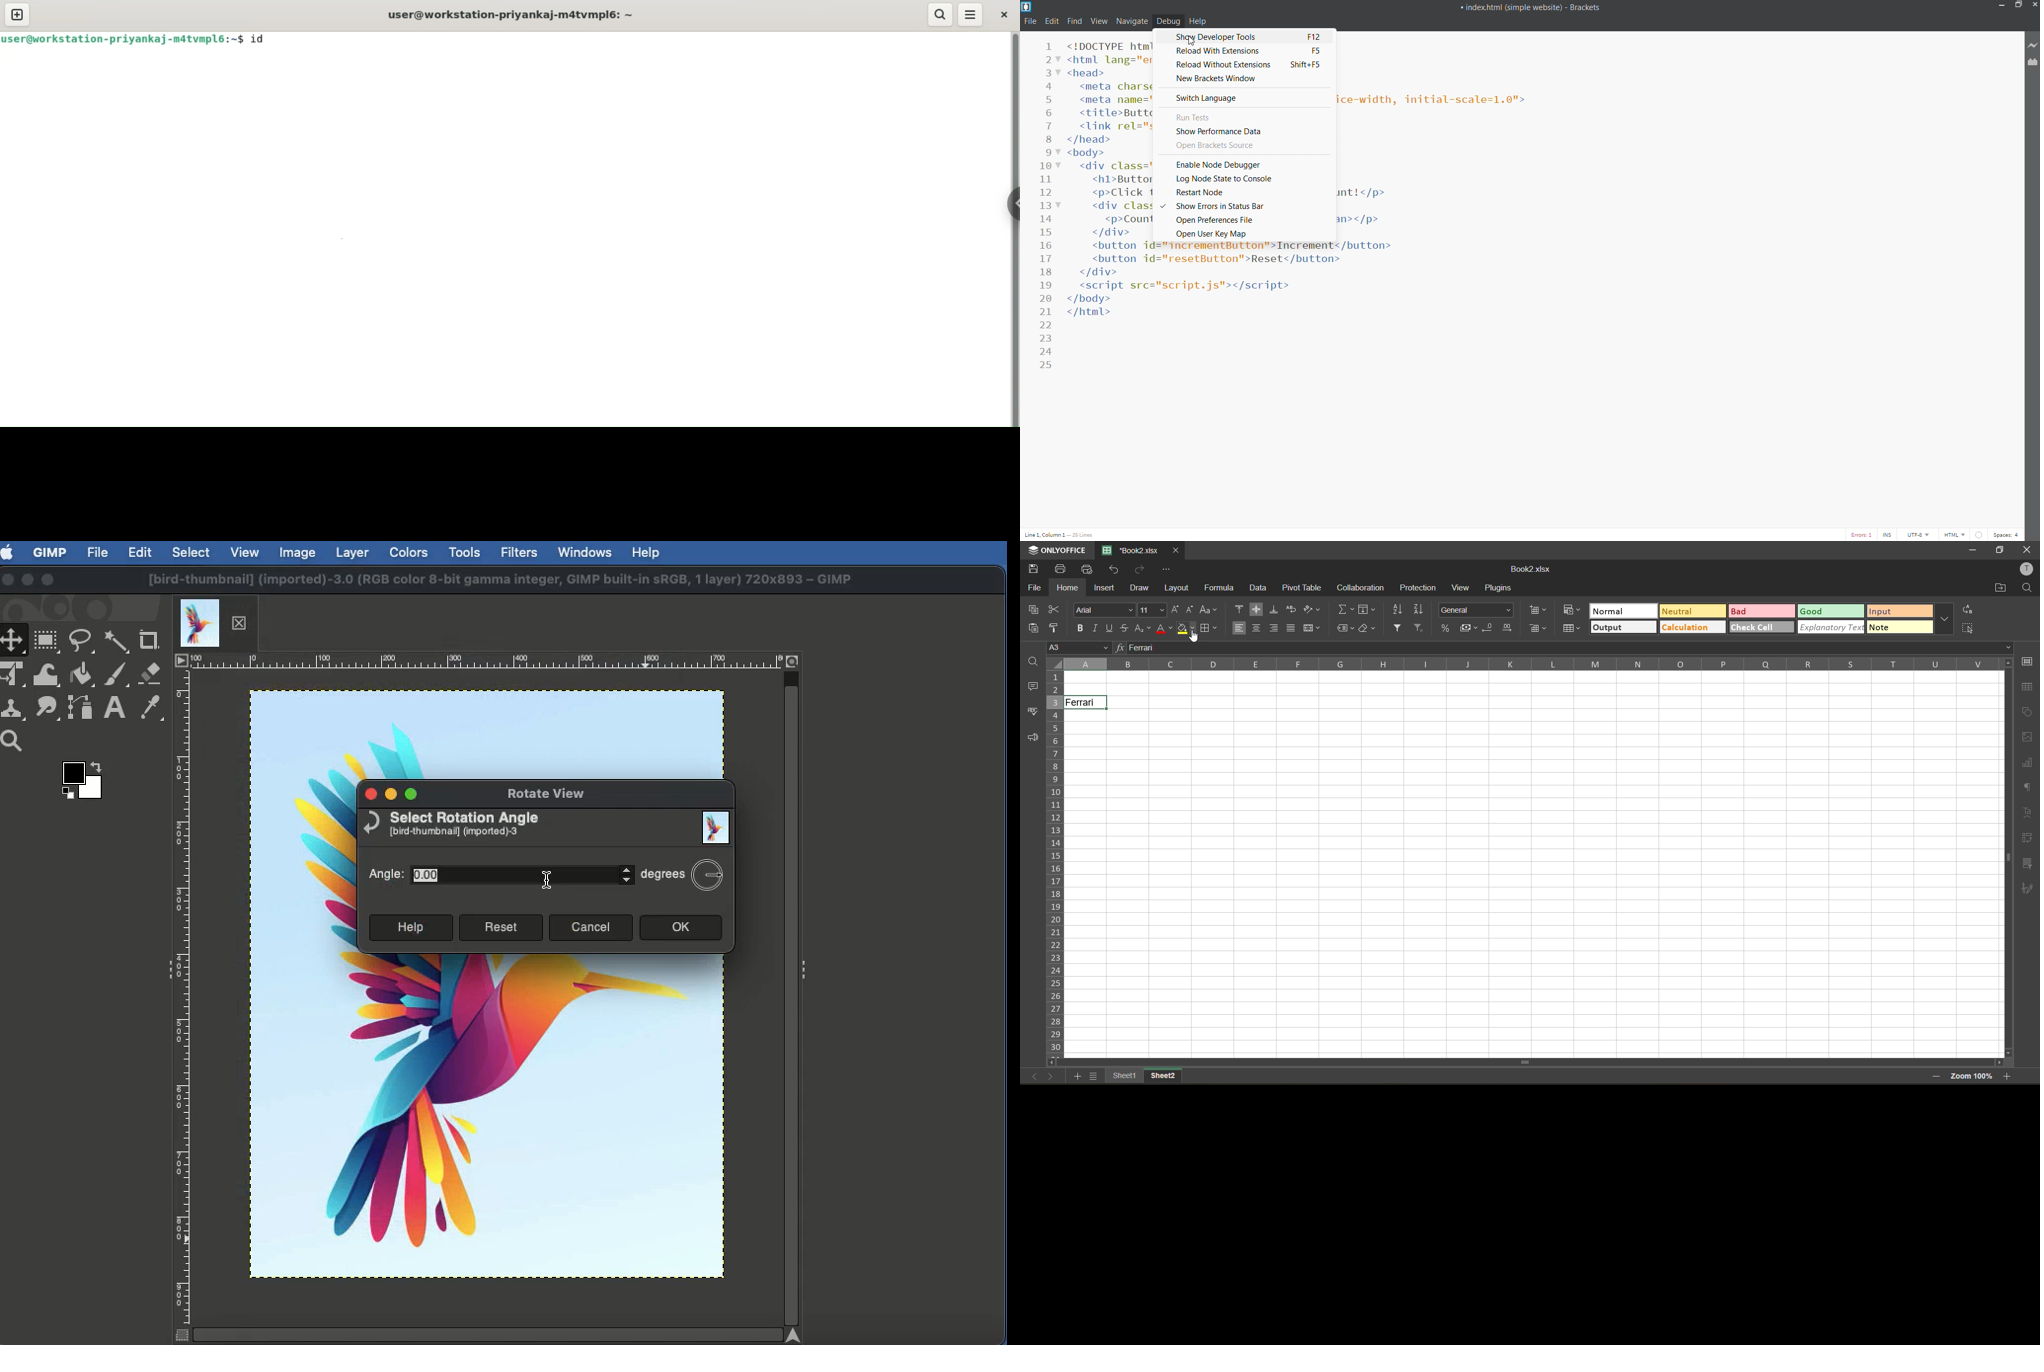  Describe the element at coordinates (1142, 569) in the screenshot. I see `redo` at that location.